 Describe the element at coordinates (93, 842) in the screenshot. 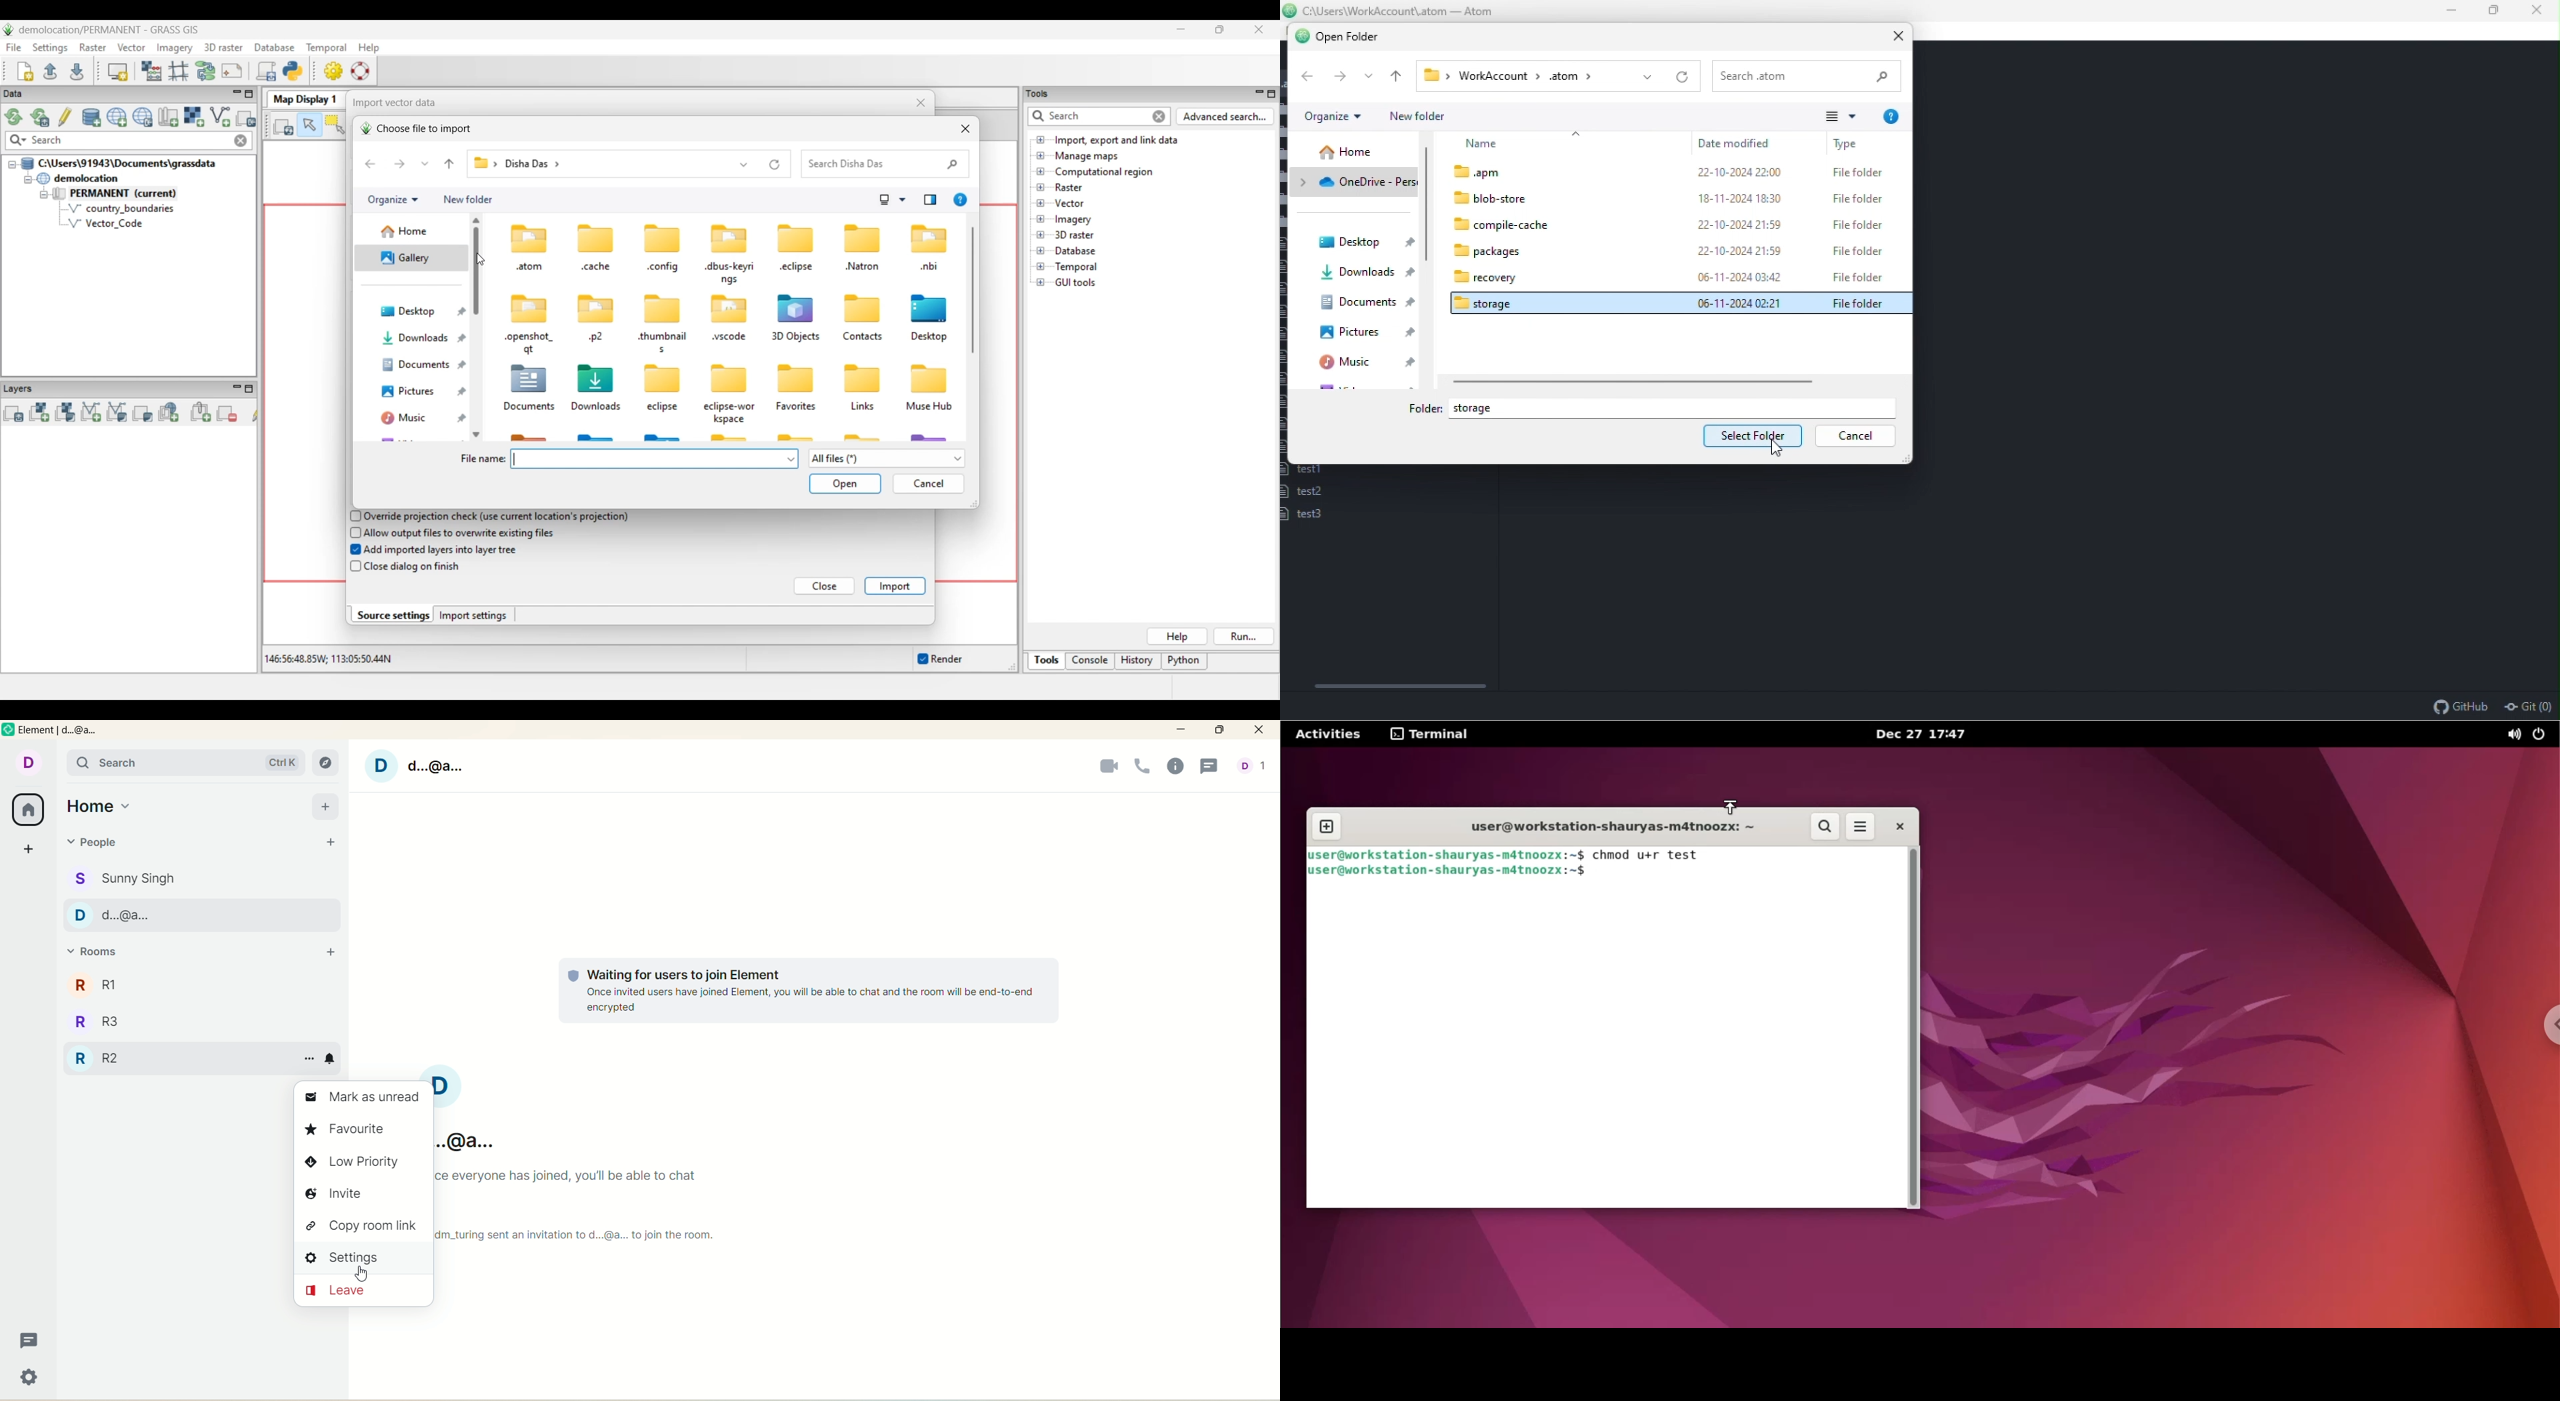

I see `people` at that location.